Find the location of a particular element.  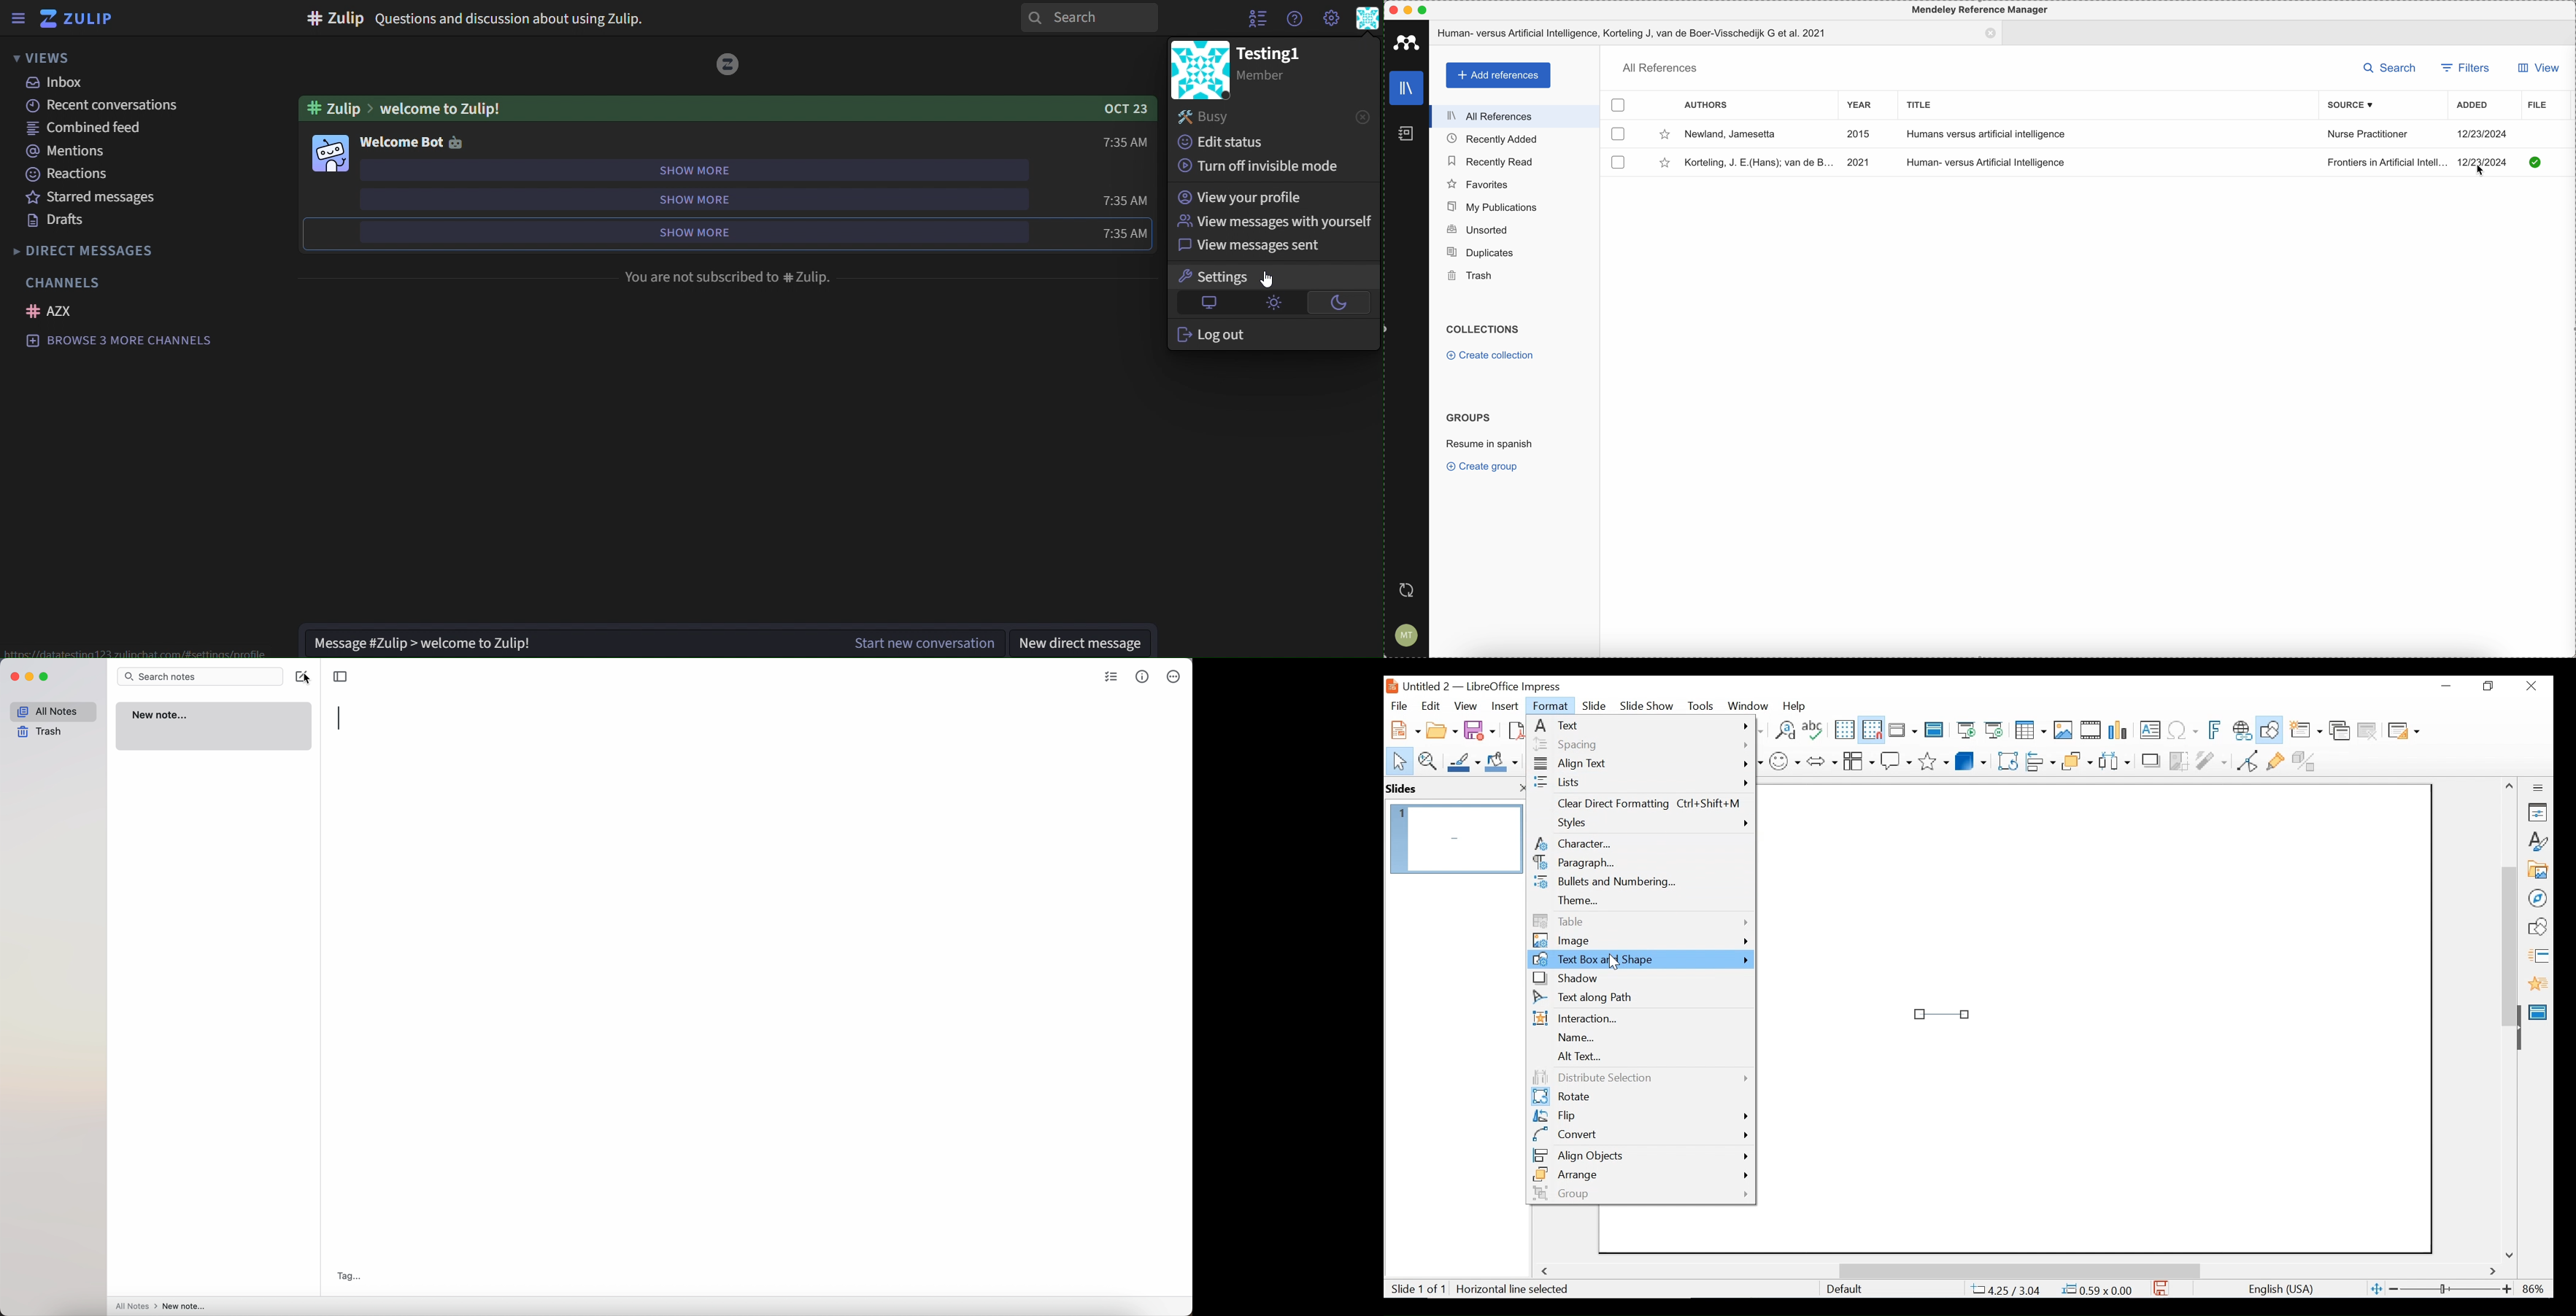

Slide is located at coordinates (1594, 705).